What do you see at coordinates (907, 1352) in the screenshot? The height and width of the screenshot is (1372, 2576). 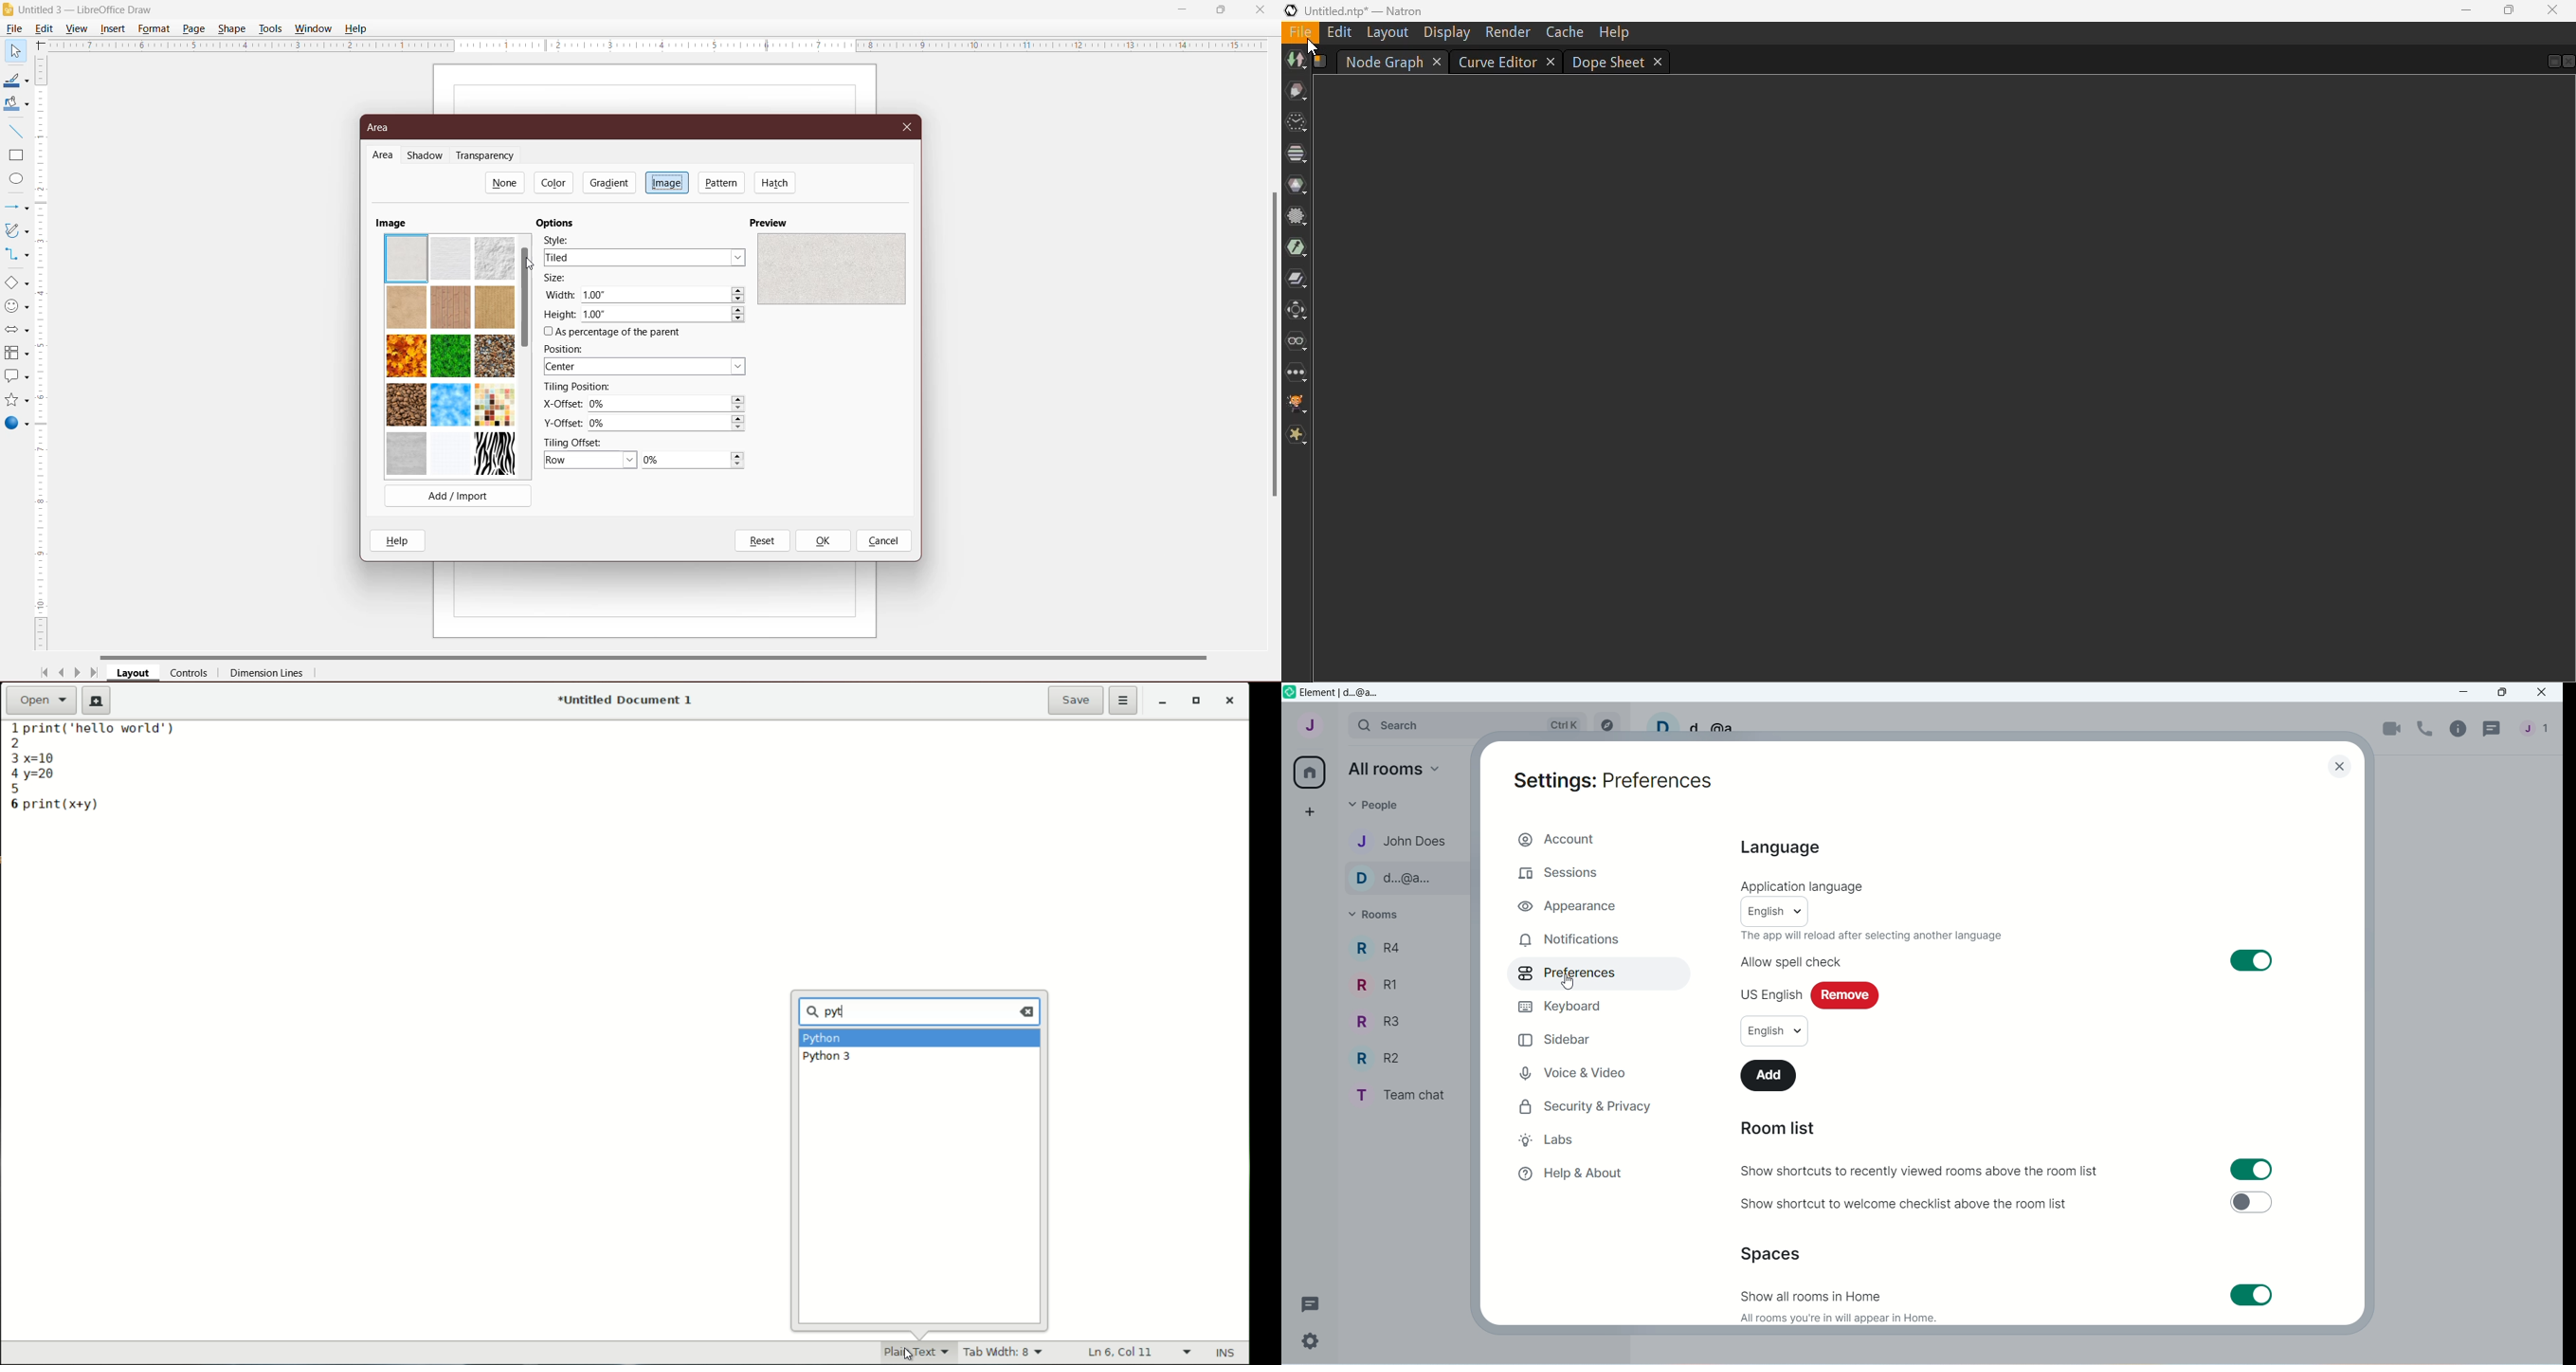 I see `file format` at bounding box center [907, 1352].